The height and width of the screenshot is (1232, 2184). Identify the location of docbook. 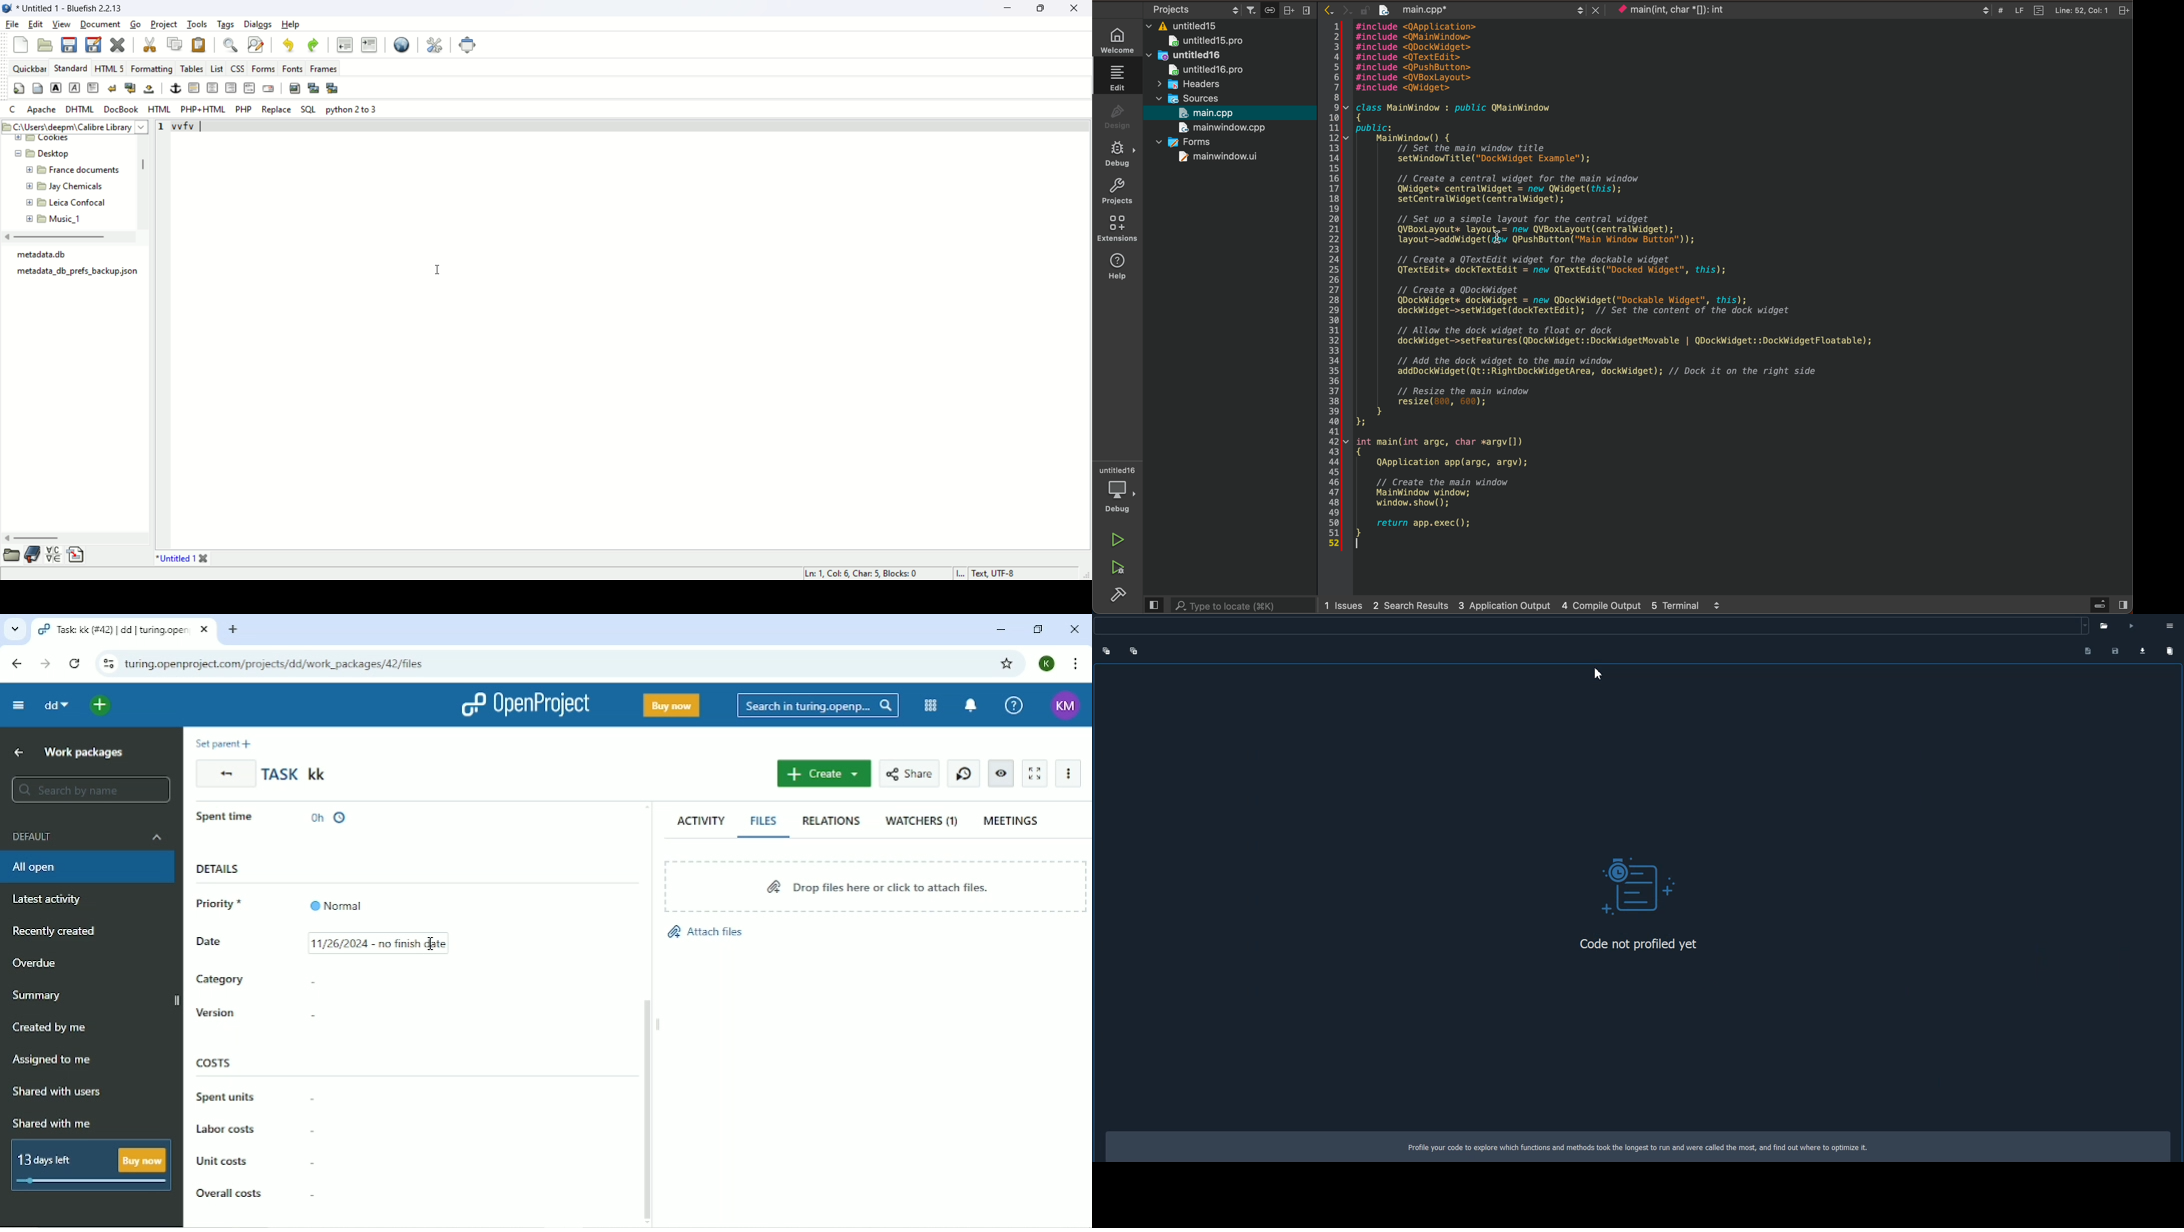
(120, 110).